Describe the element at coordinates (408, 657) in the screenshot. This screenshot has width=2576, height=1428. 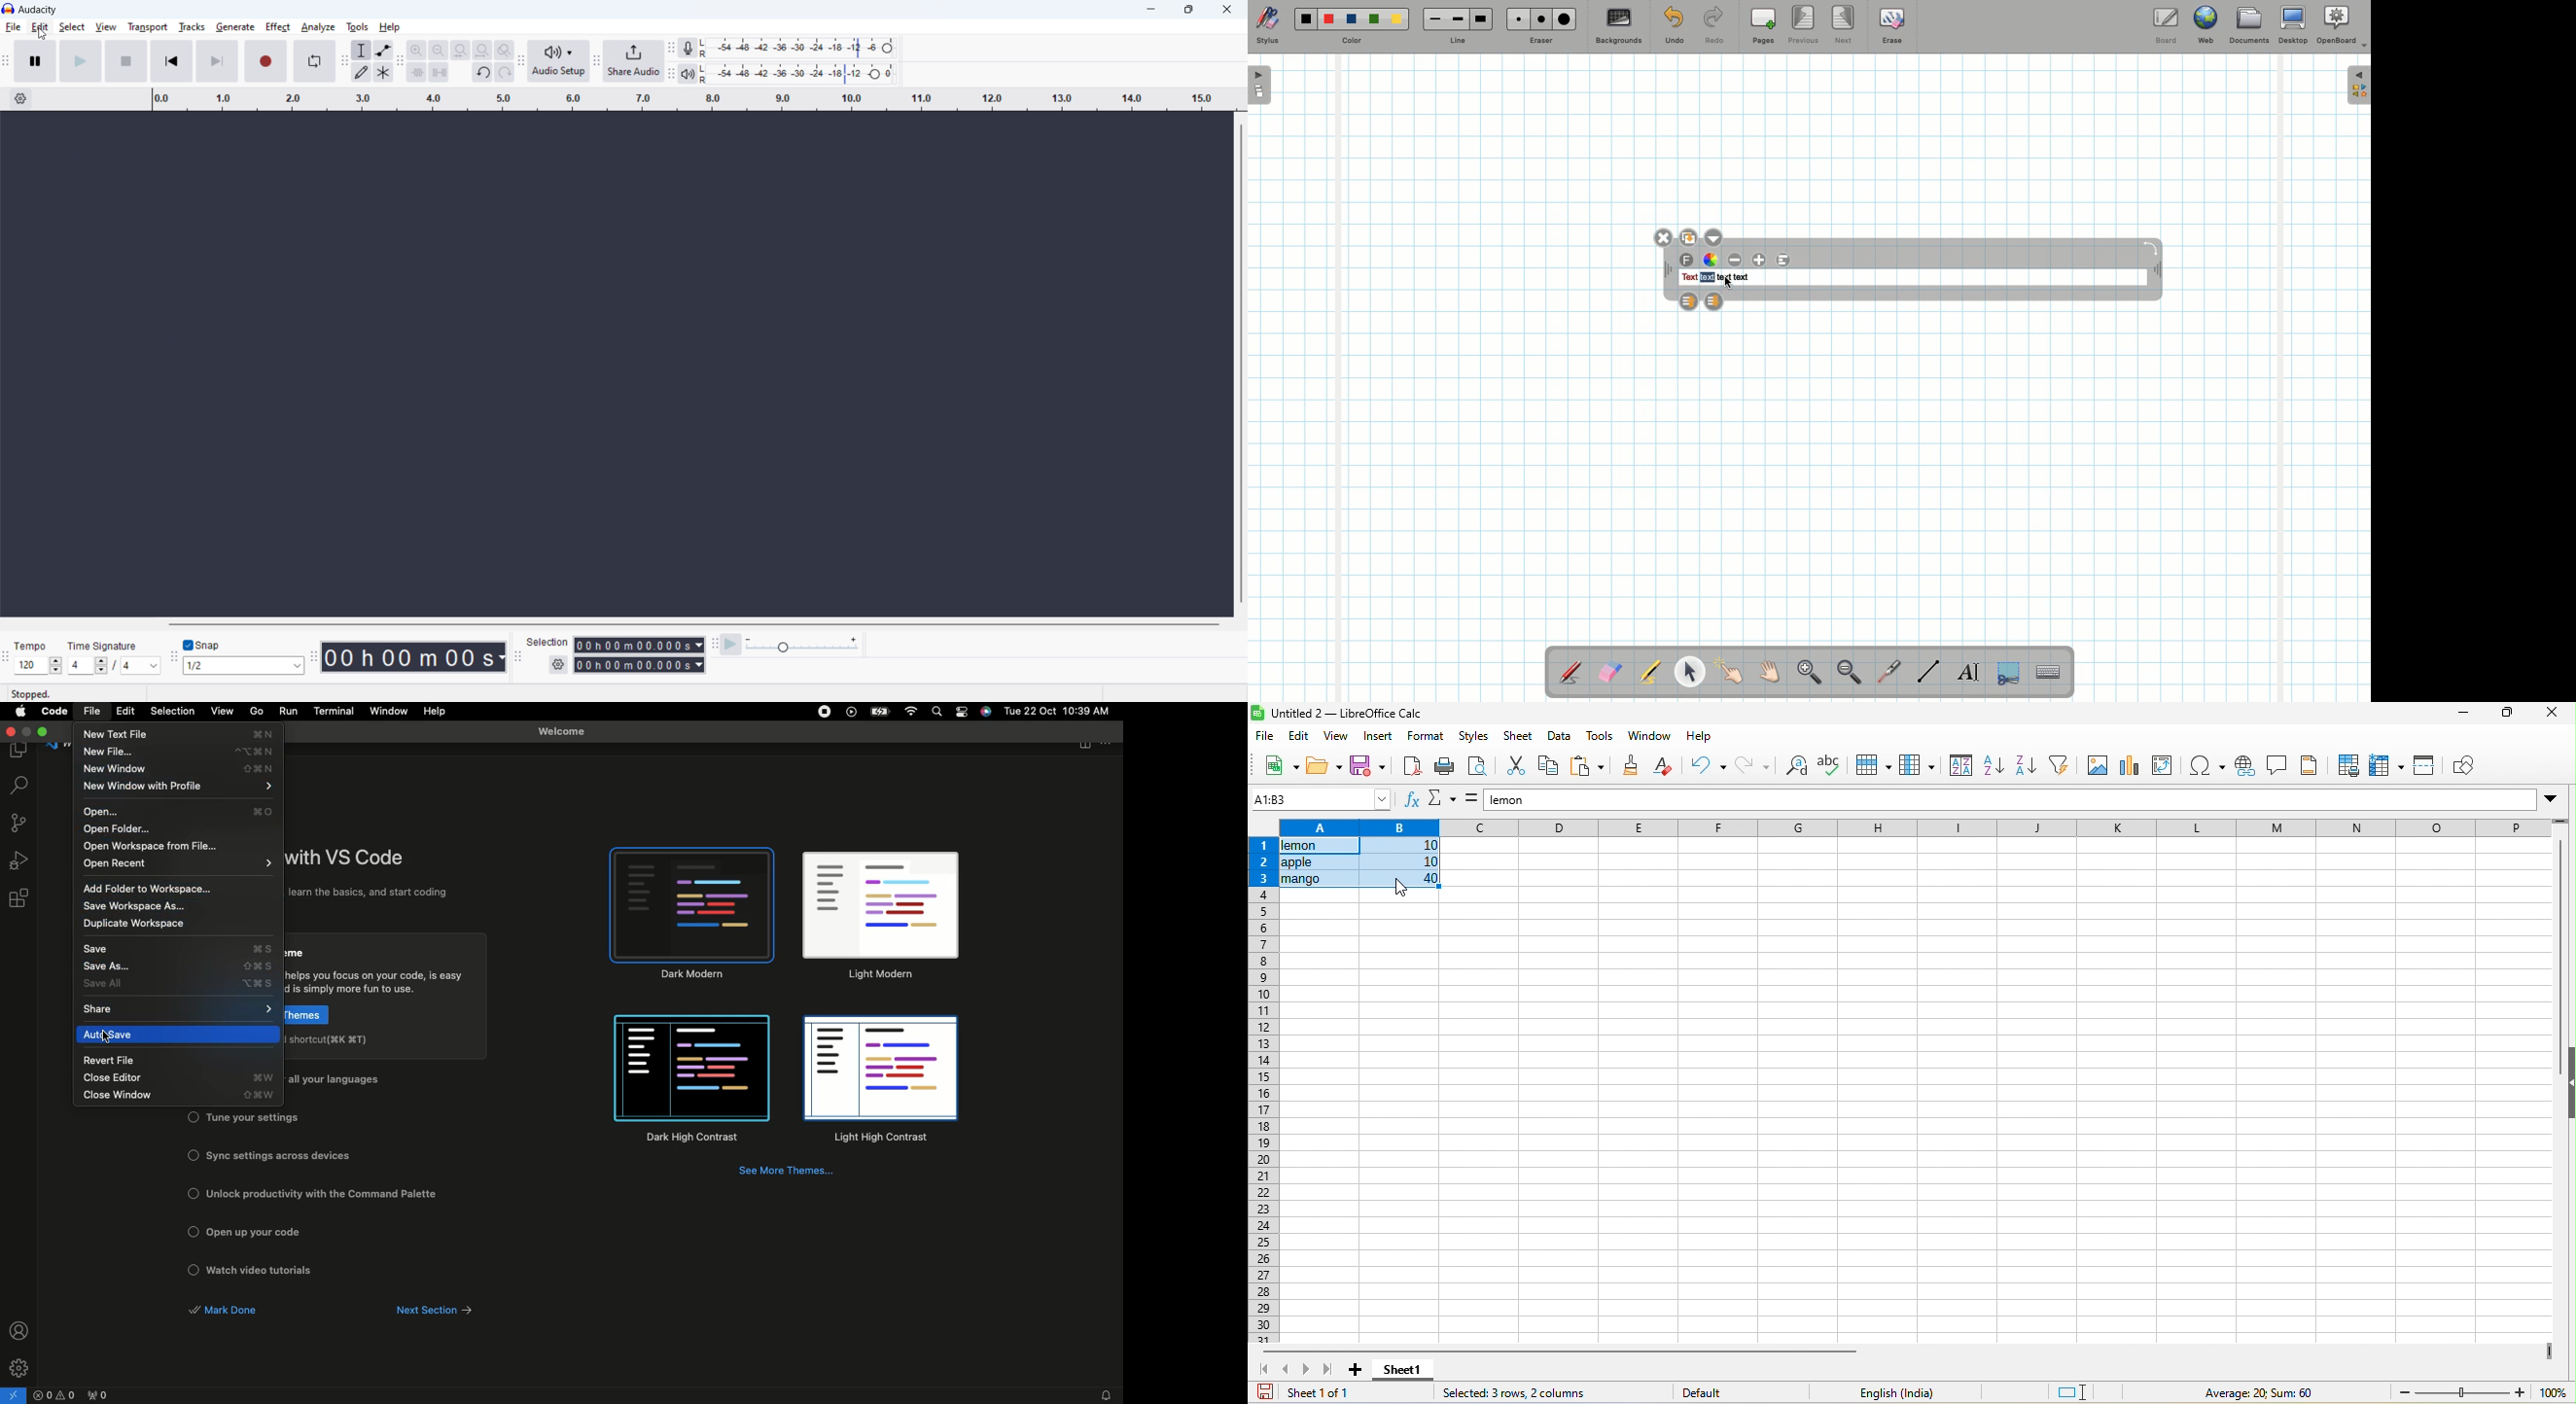
I see `timestamp` at that location.